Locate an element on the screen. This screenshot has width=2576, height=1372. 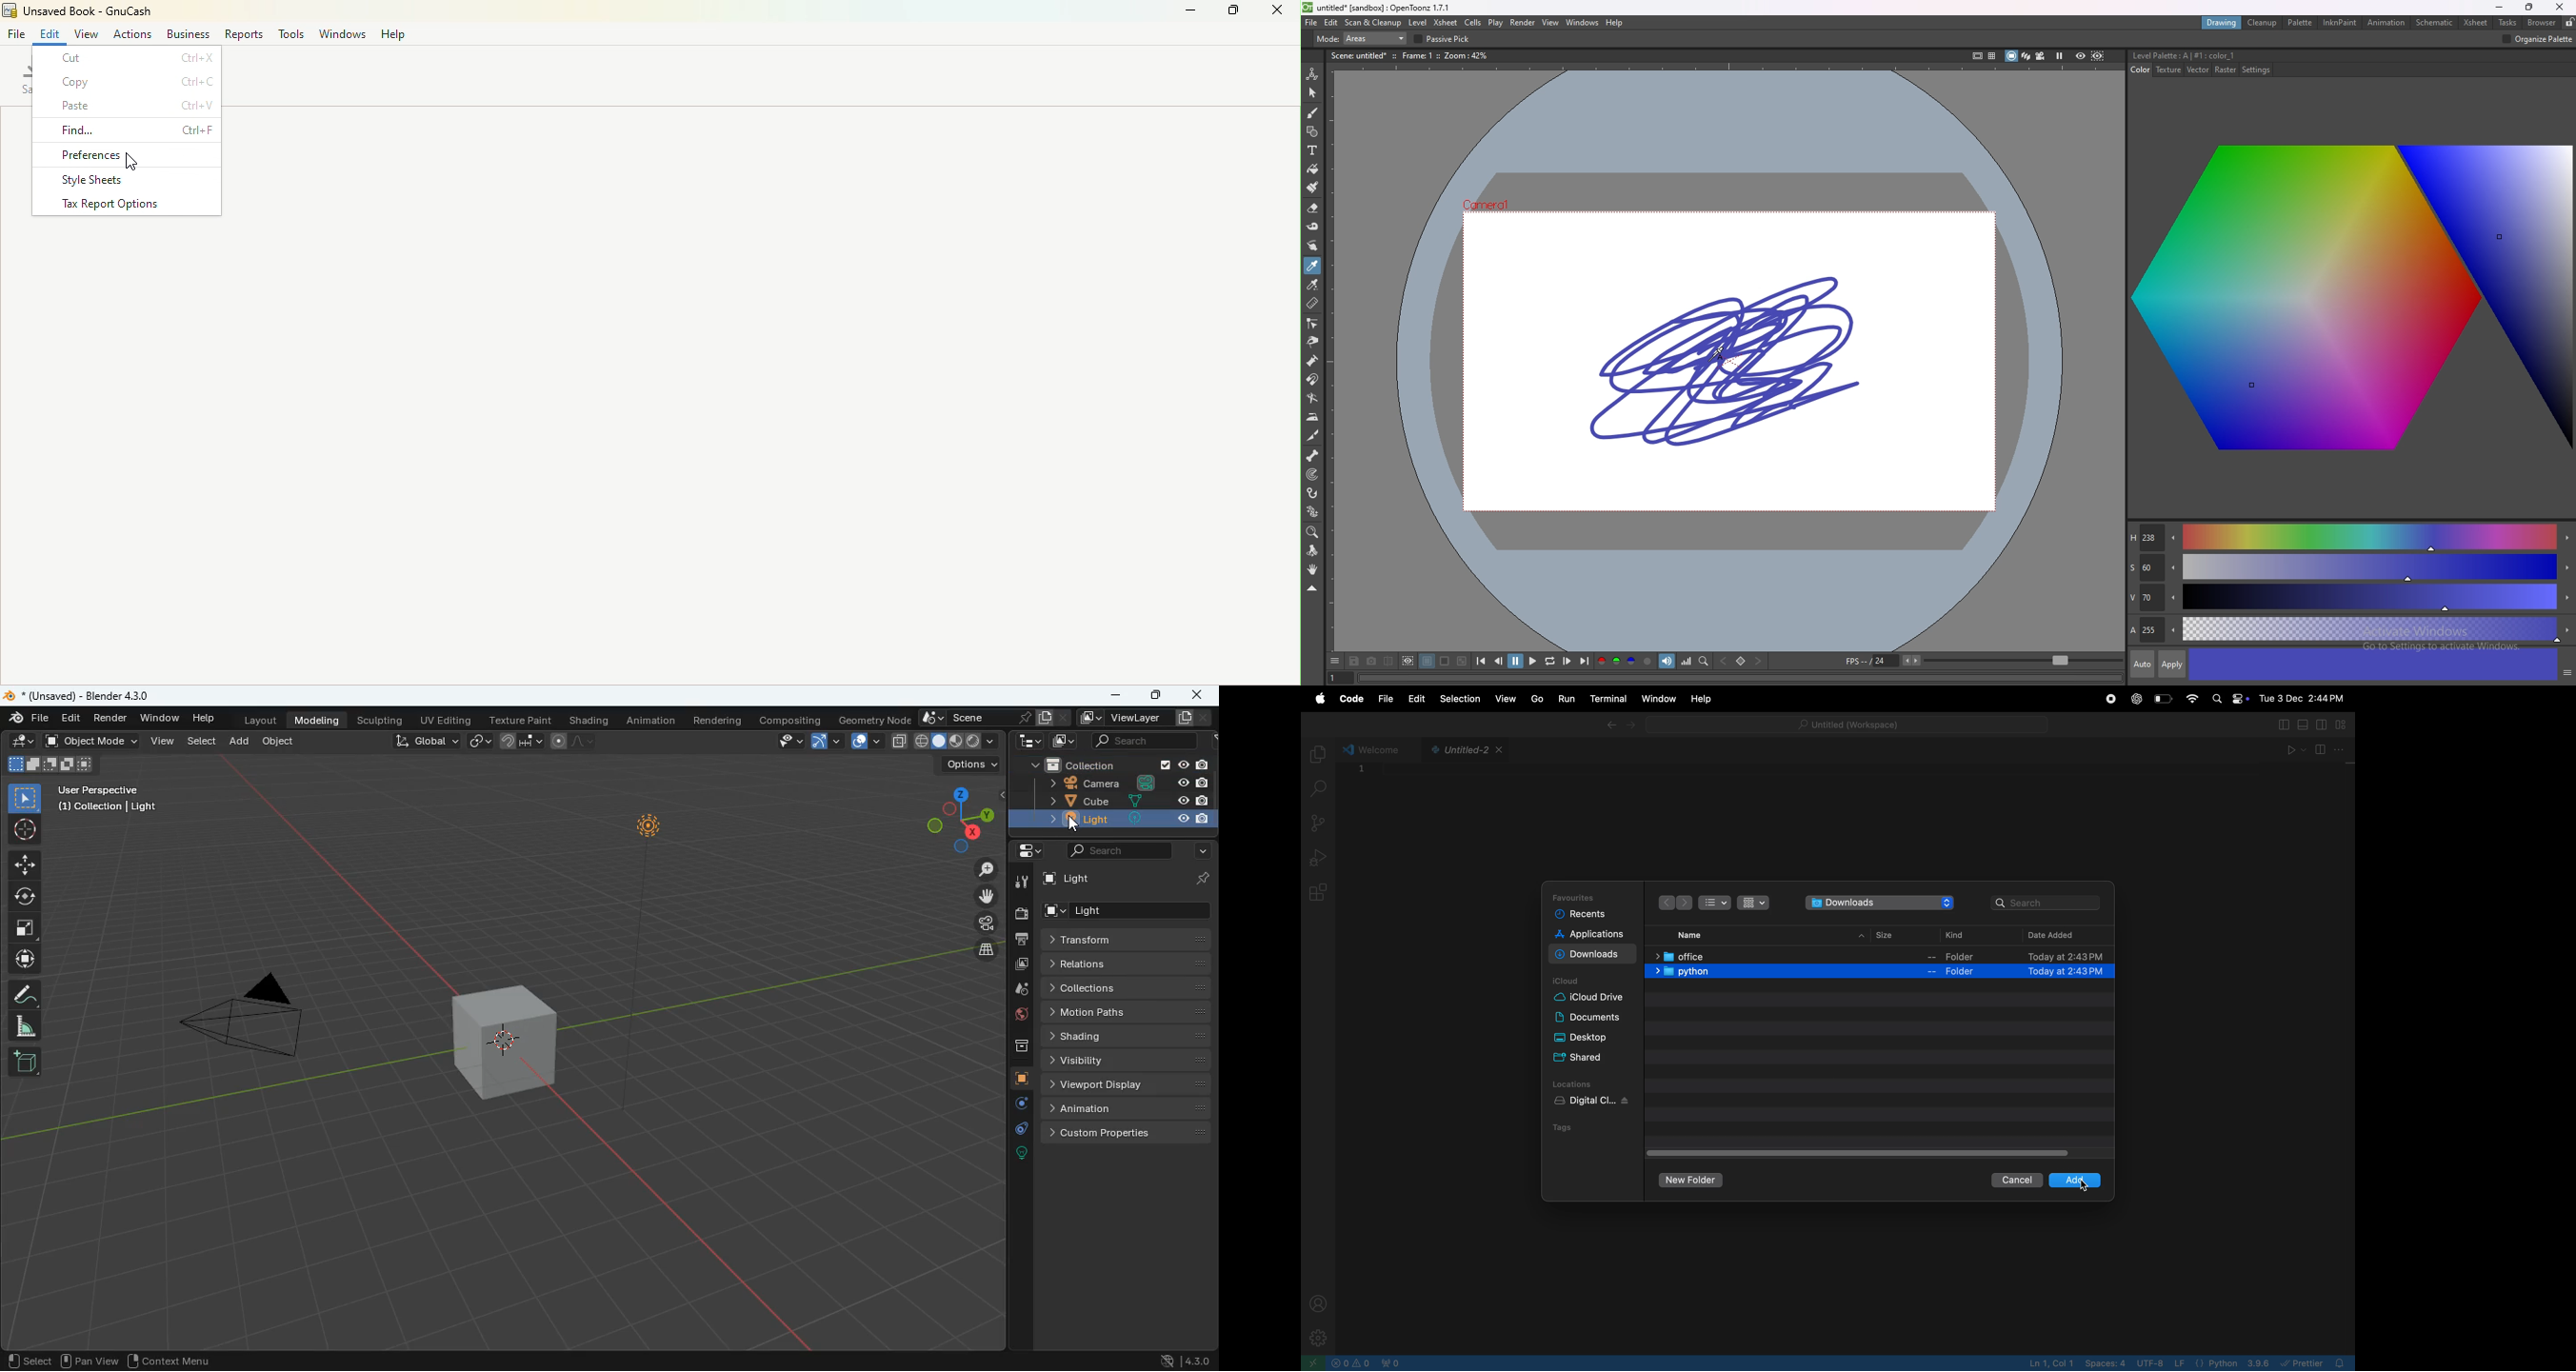
Context menu is located at coordinates (179, 1360).